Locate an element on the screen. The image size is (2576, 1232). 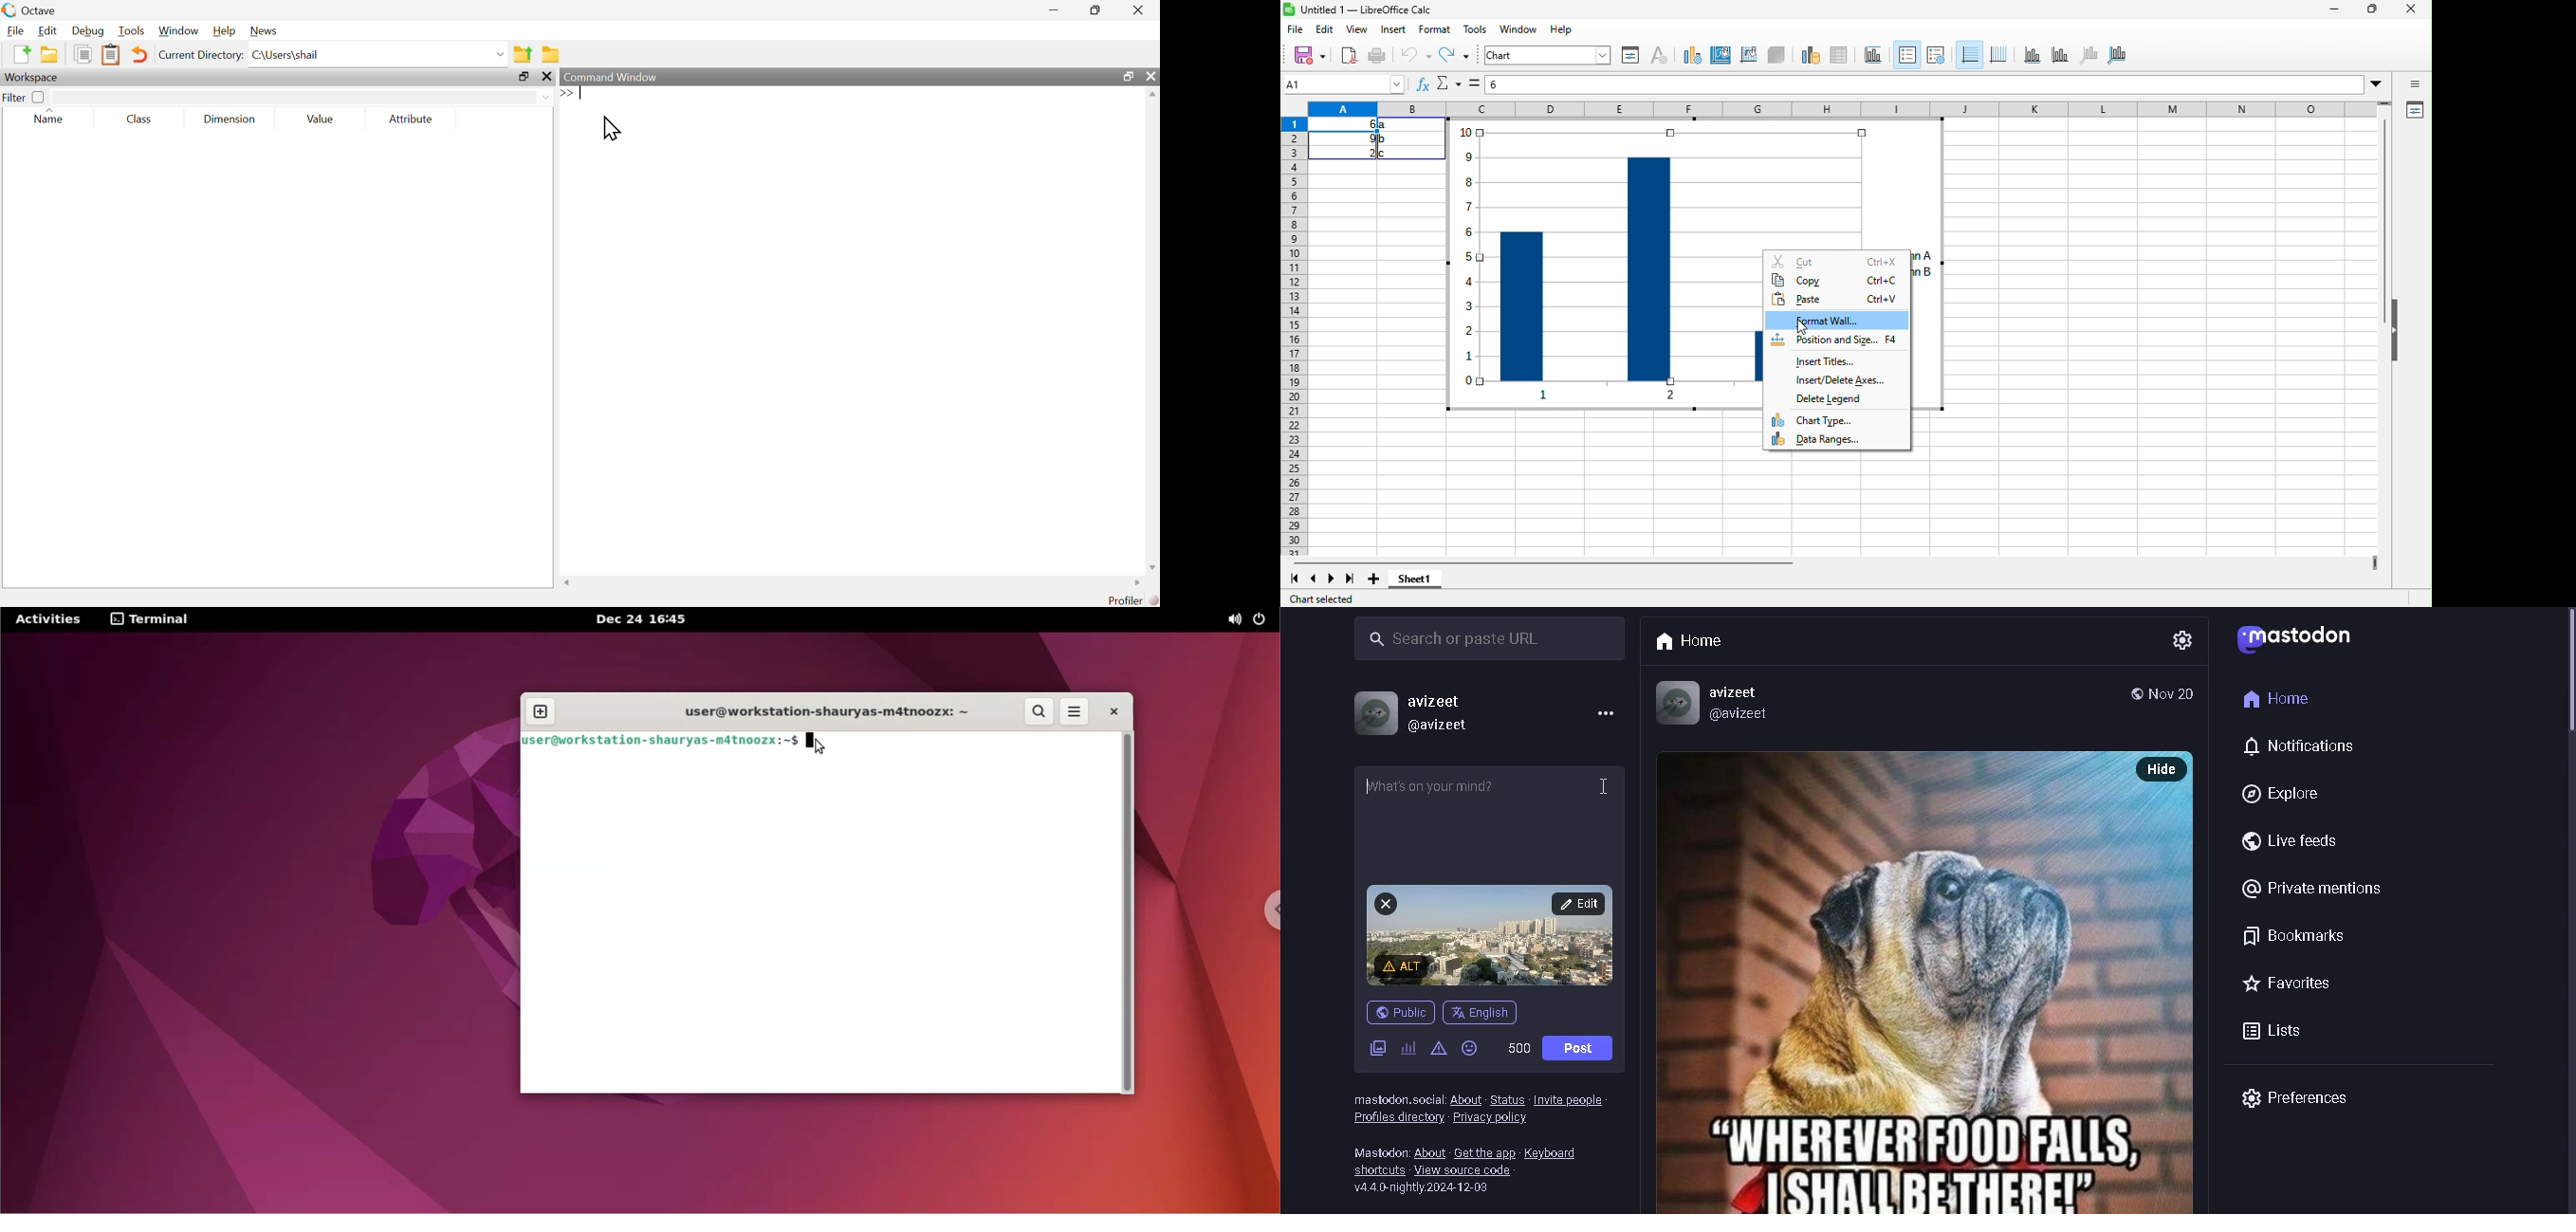
data table is located at coordinates (1842, 56).